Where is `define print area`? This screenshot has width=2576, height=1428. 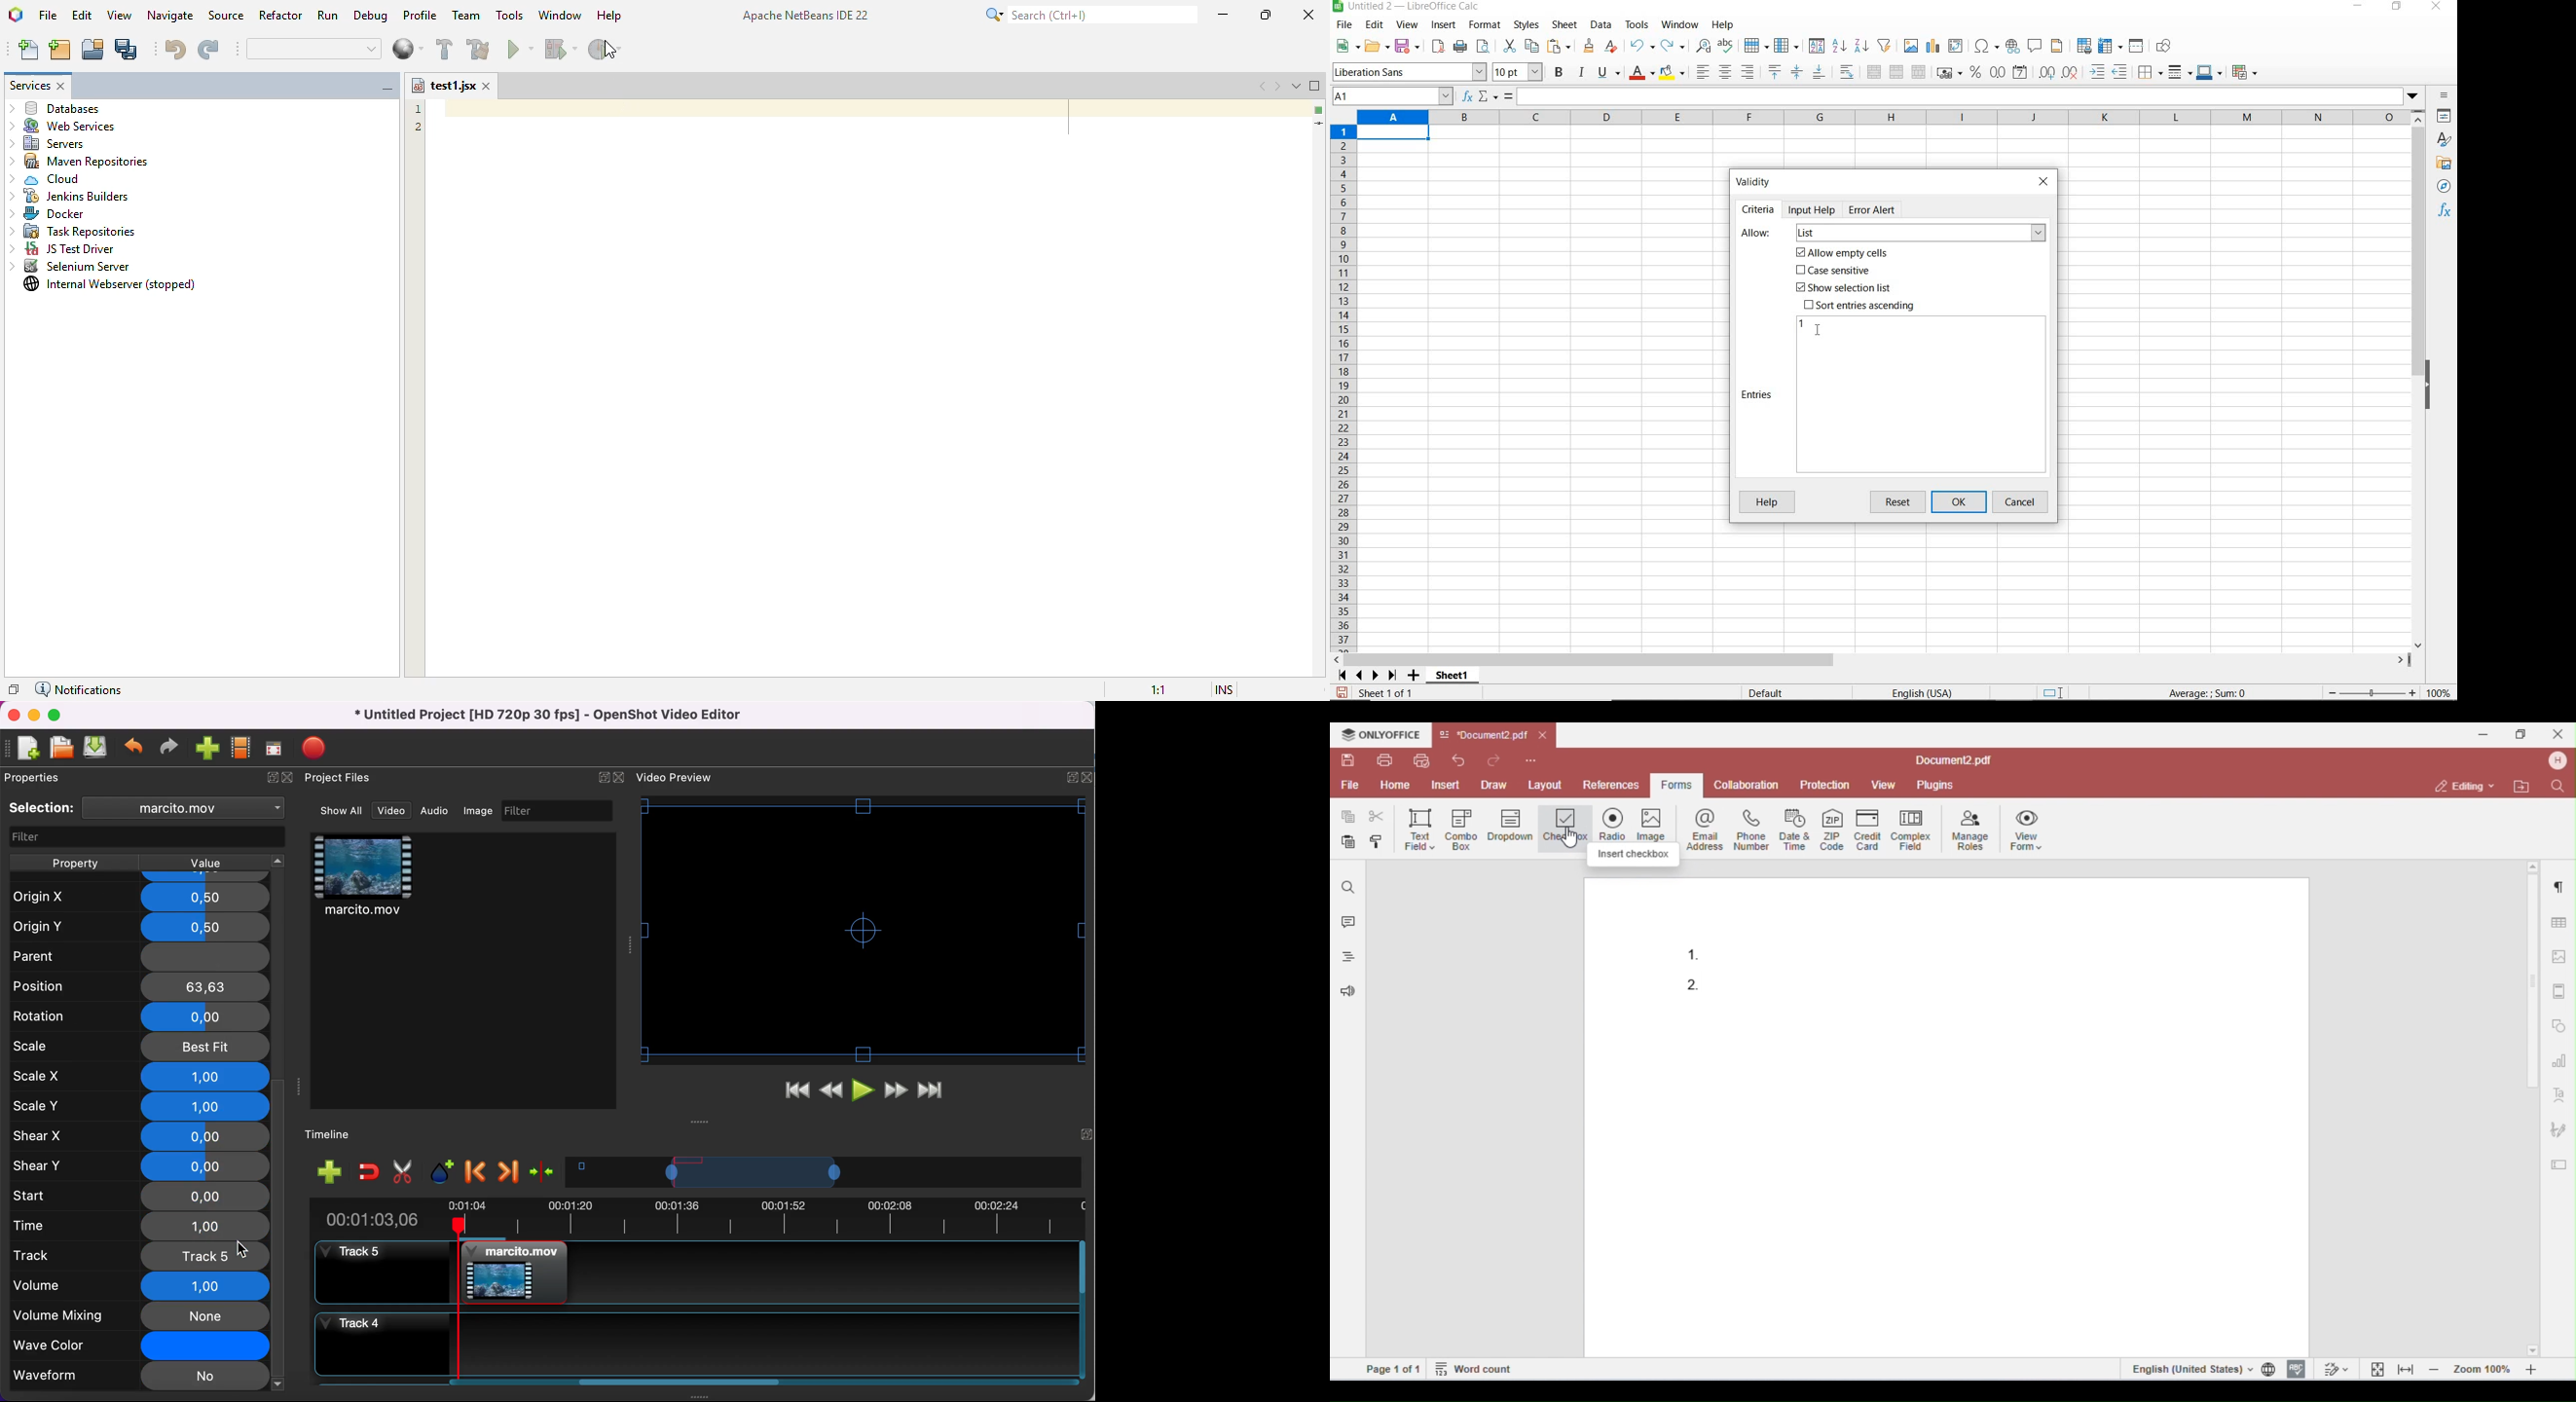
define print area is located at coordinates (2083, 46).